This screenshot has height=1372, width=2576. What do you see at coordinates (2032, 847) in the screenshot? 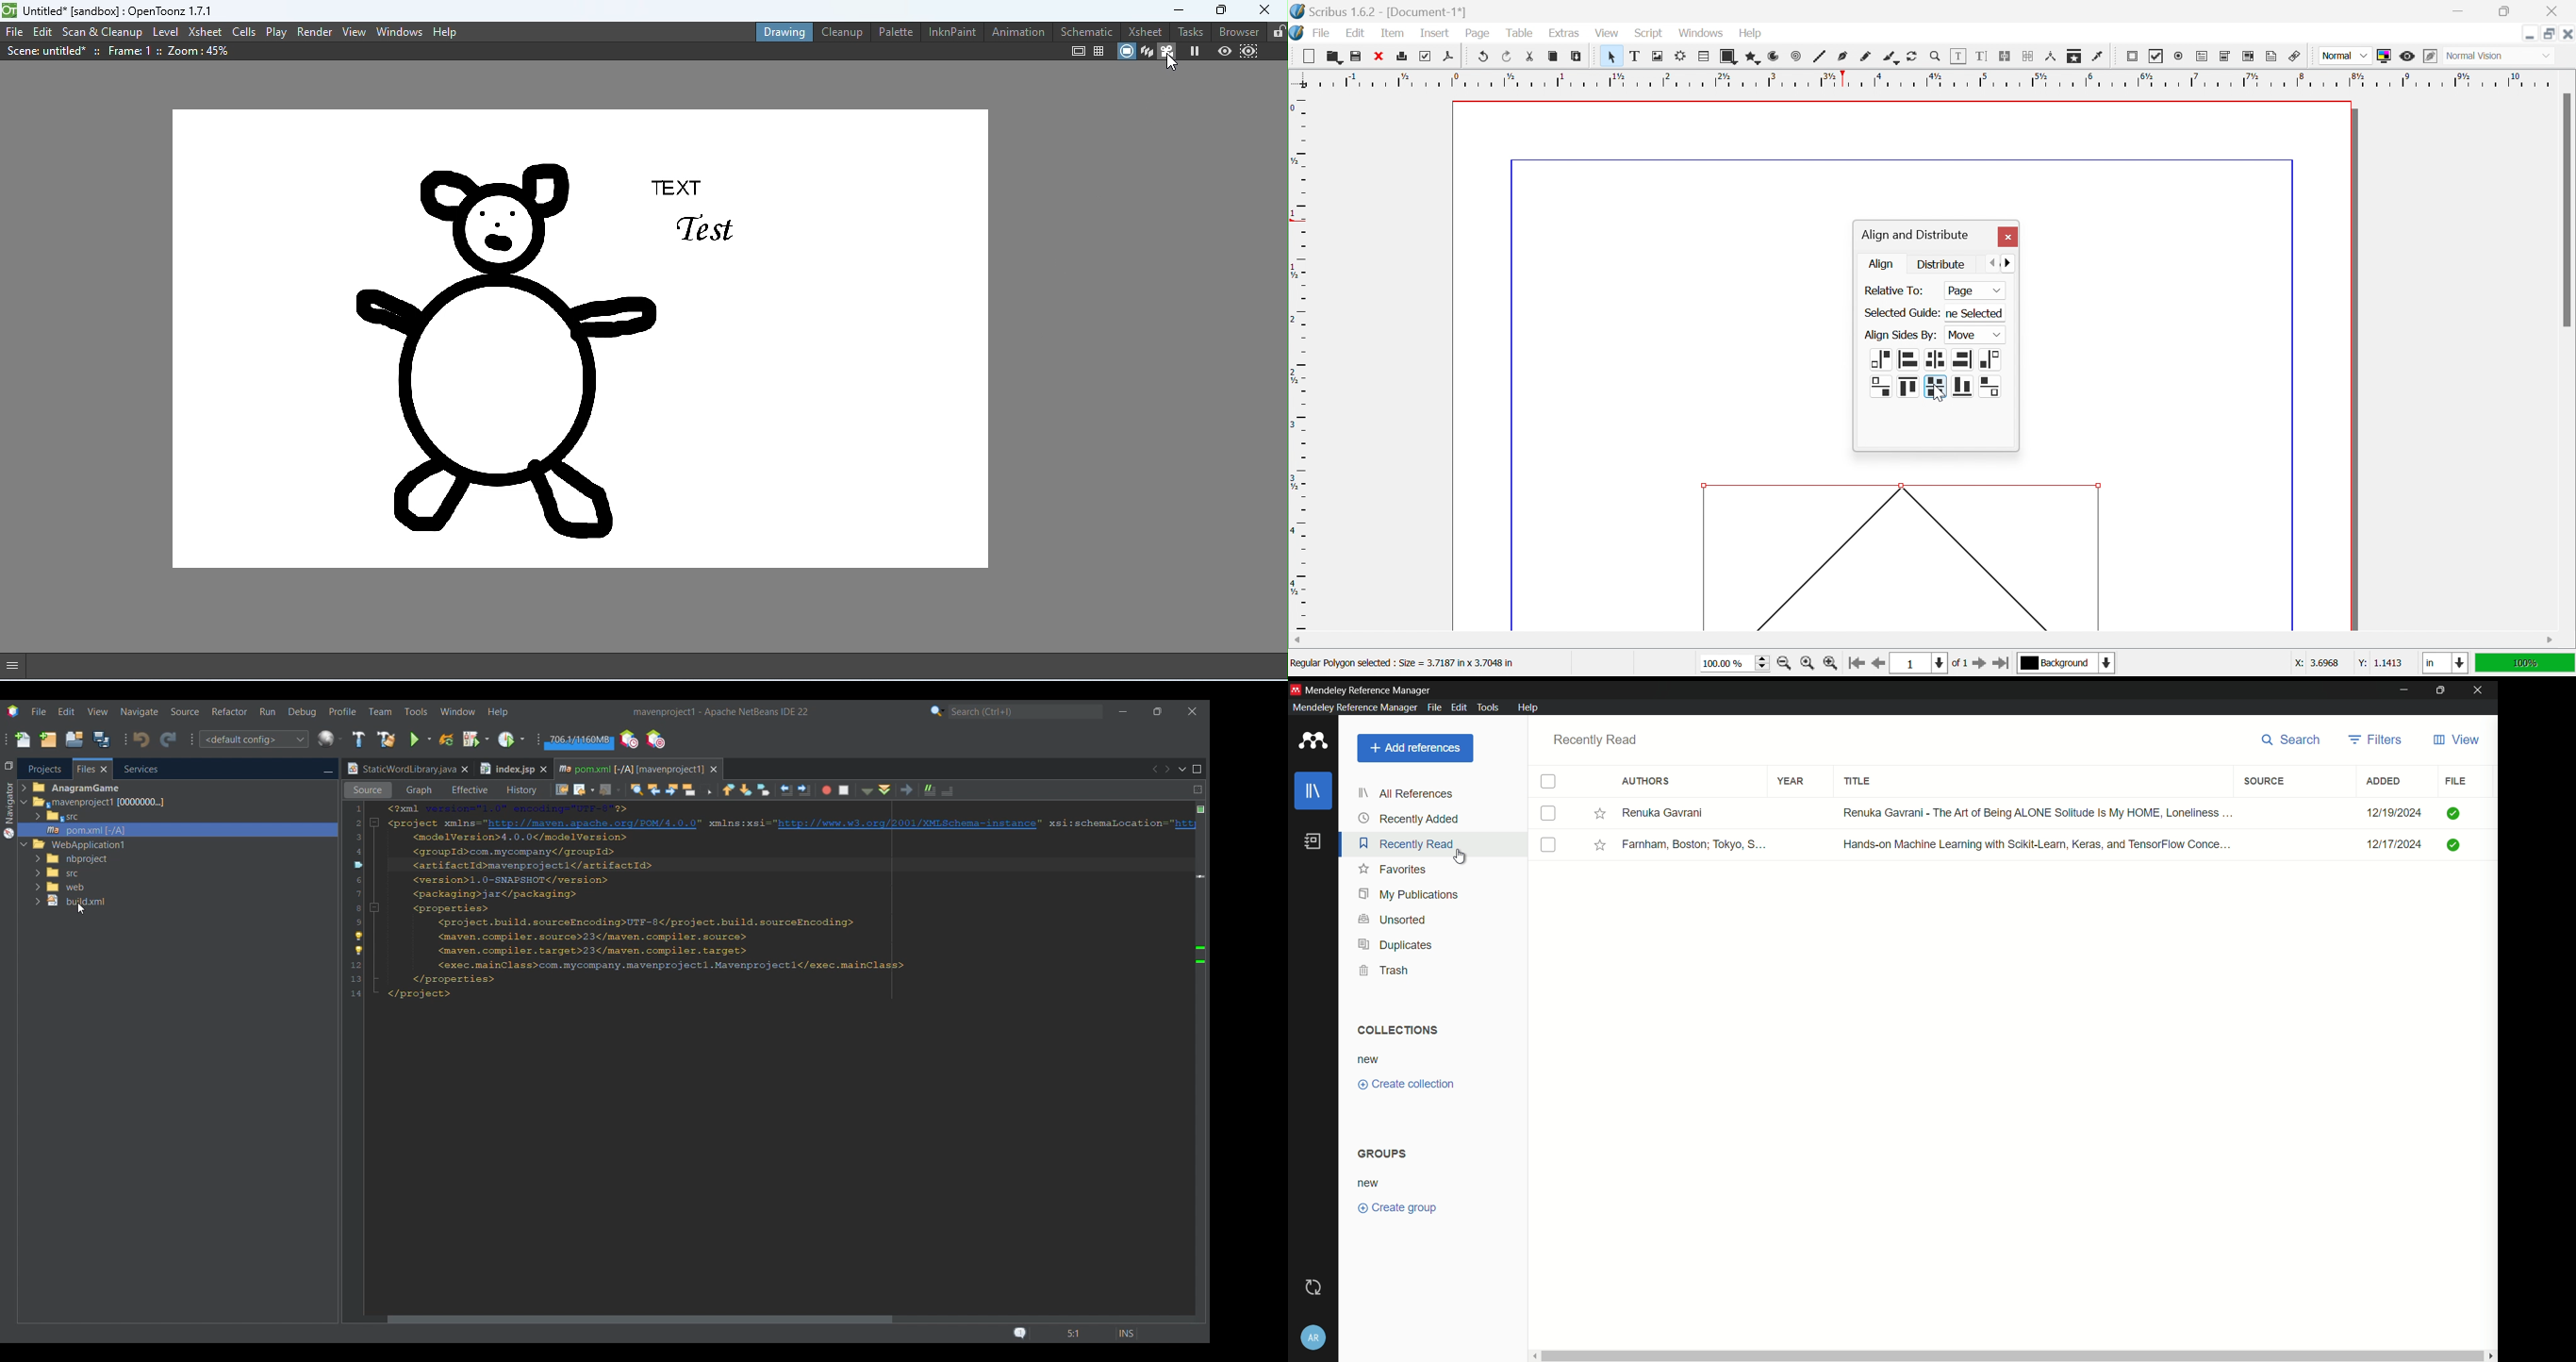
I see `Hands-on Machine Learning` at bounding box center [2032, 847].